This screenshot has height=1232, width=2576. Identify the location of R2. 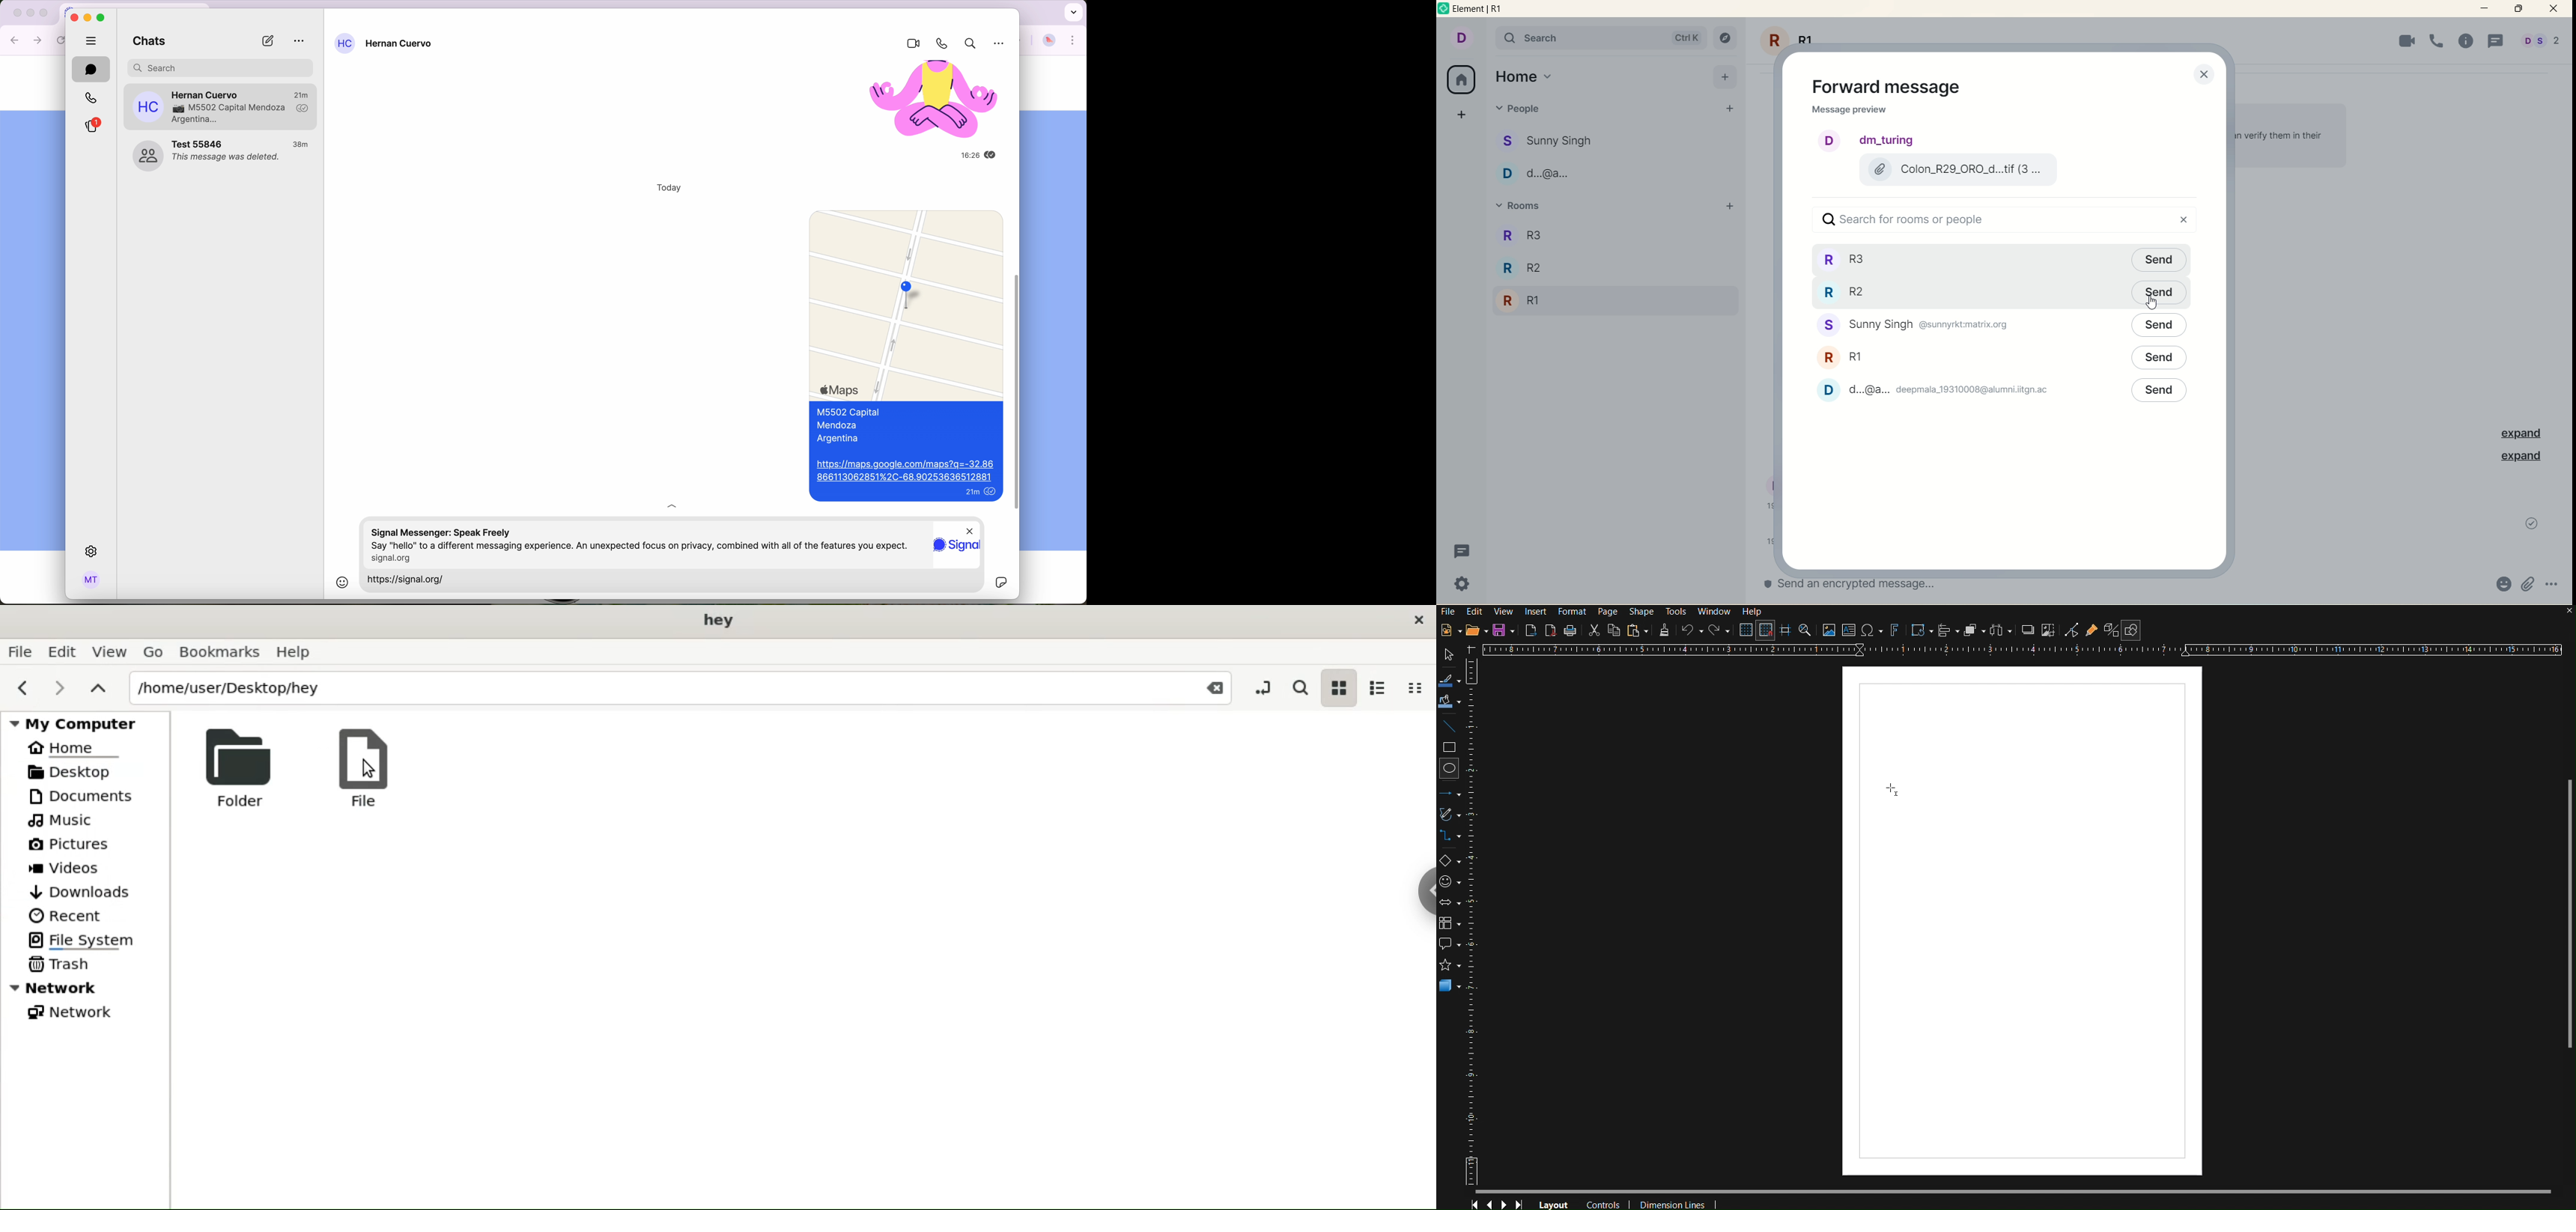
(1851, 292).